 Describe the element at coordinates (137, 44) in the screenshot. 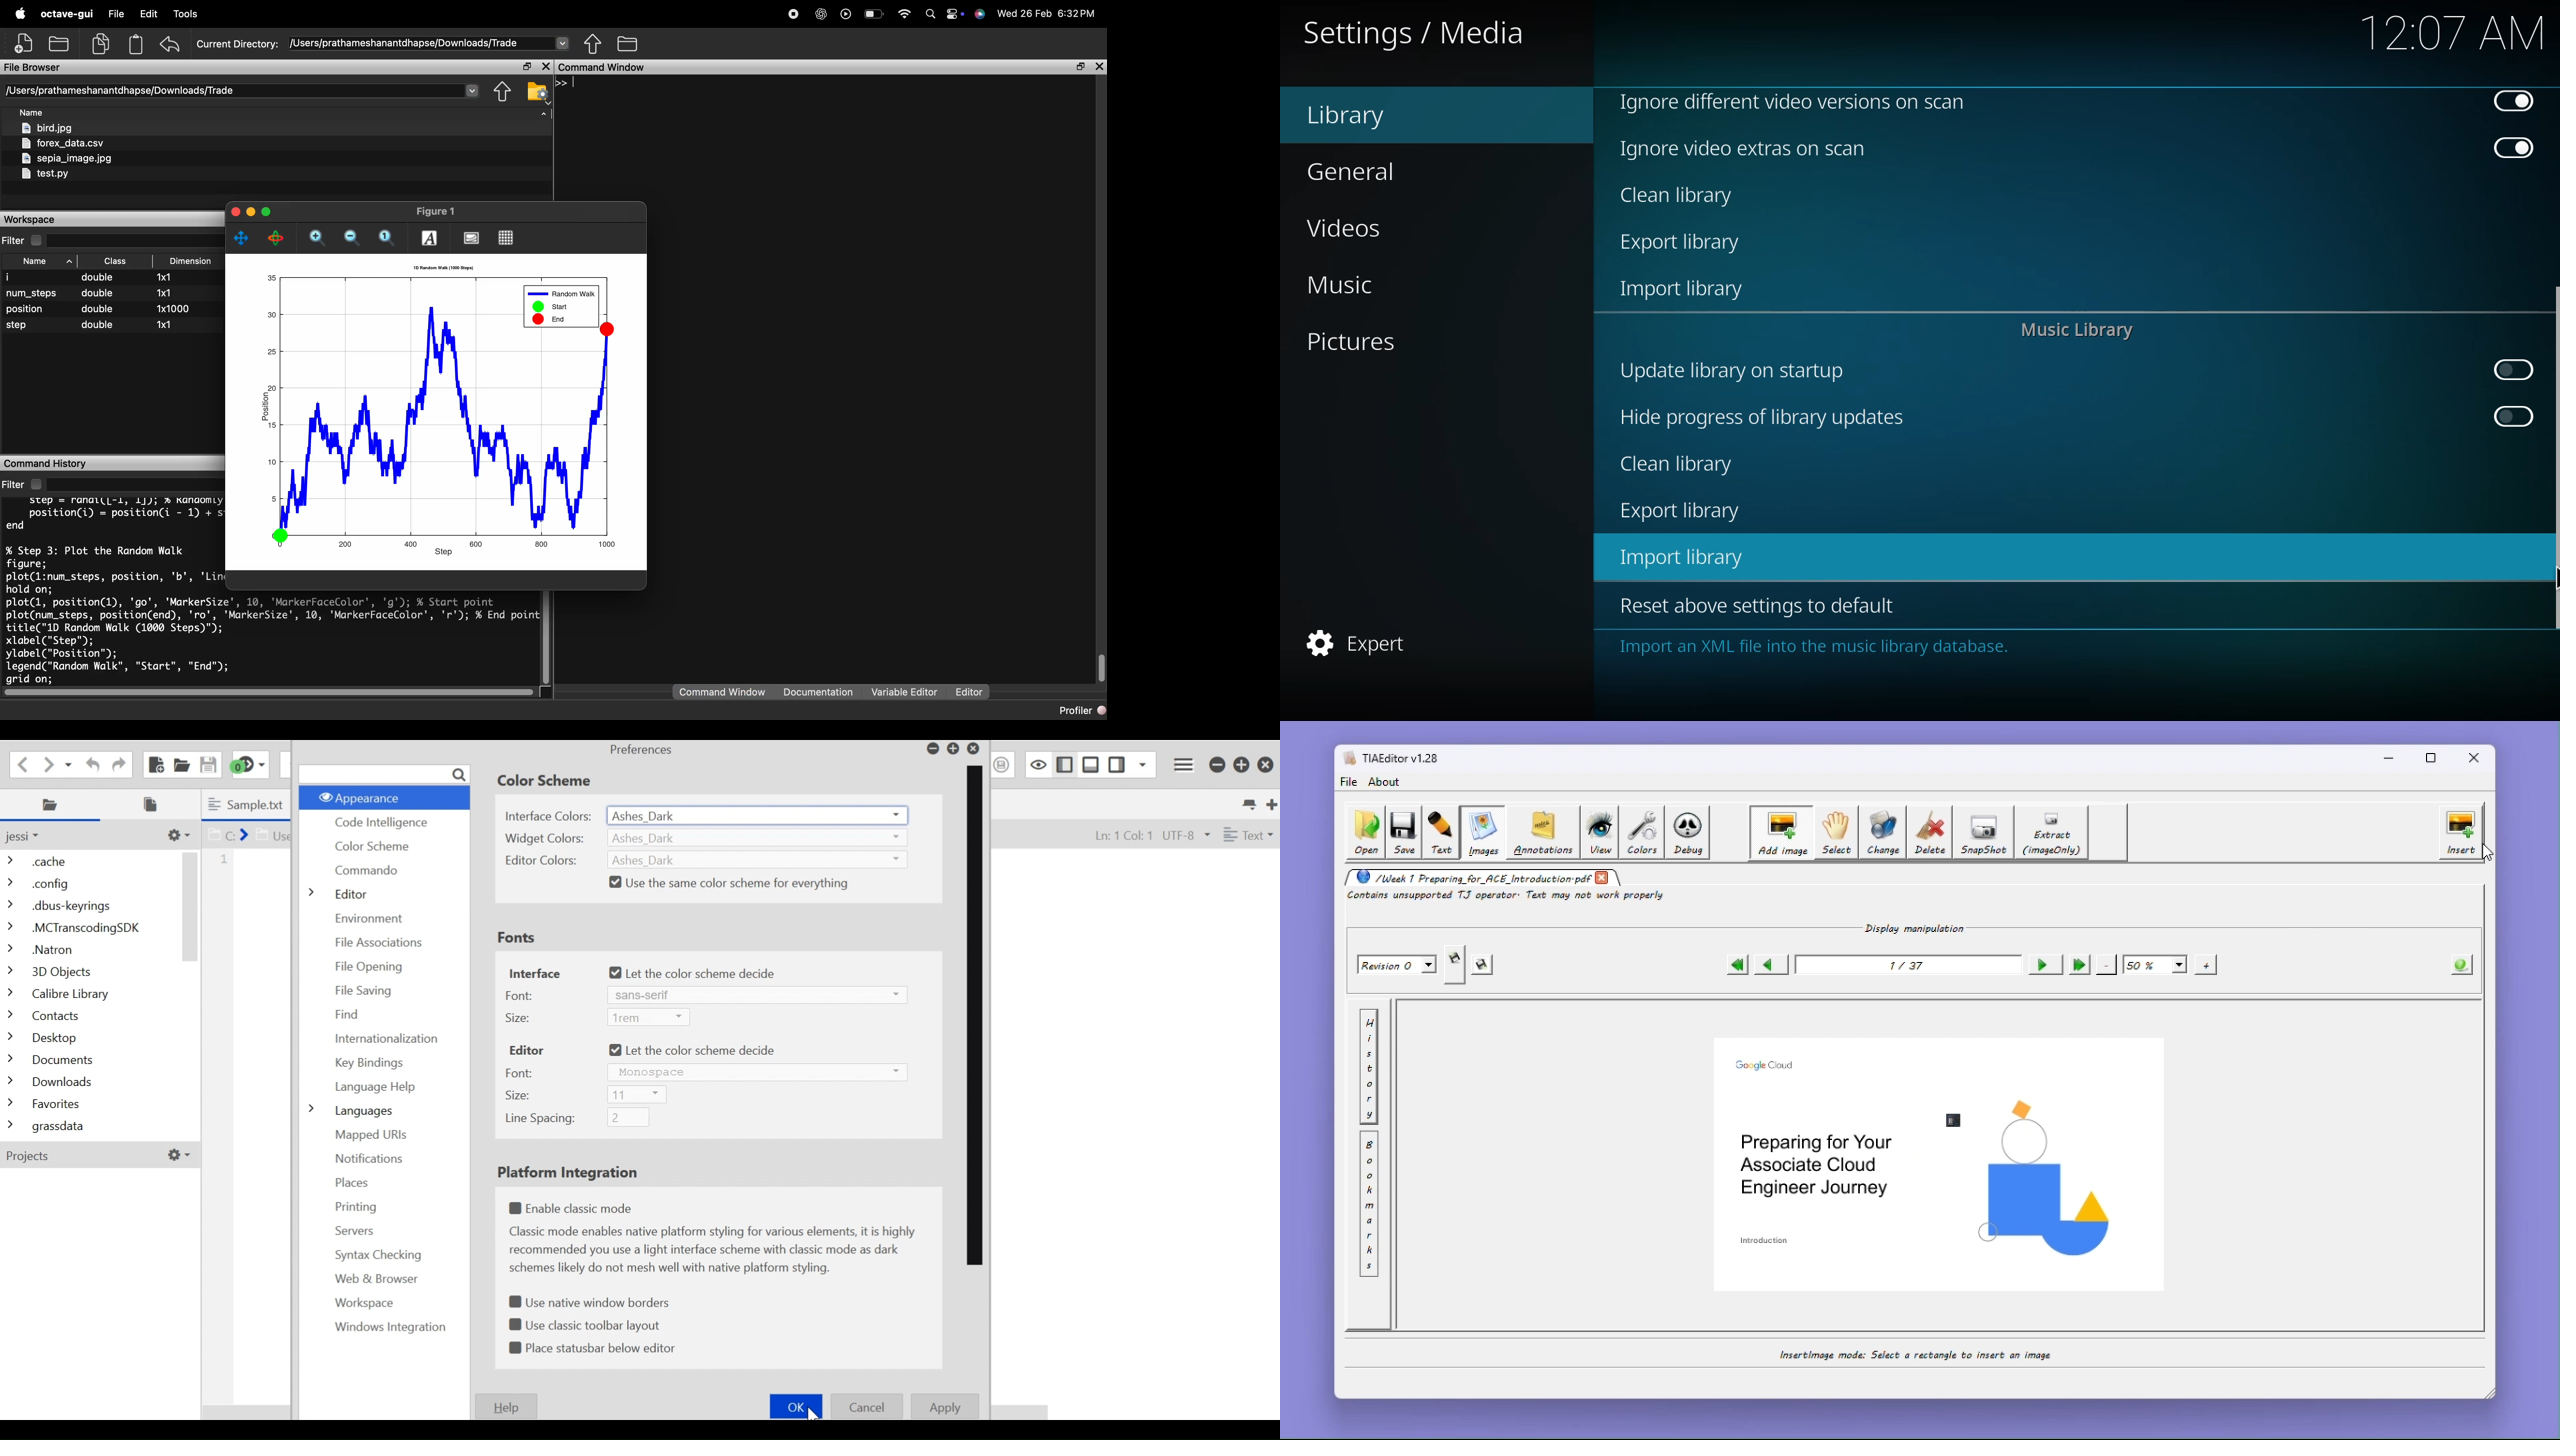

I see `paste` at that location.